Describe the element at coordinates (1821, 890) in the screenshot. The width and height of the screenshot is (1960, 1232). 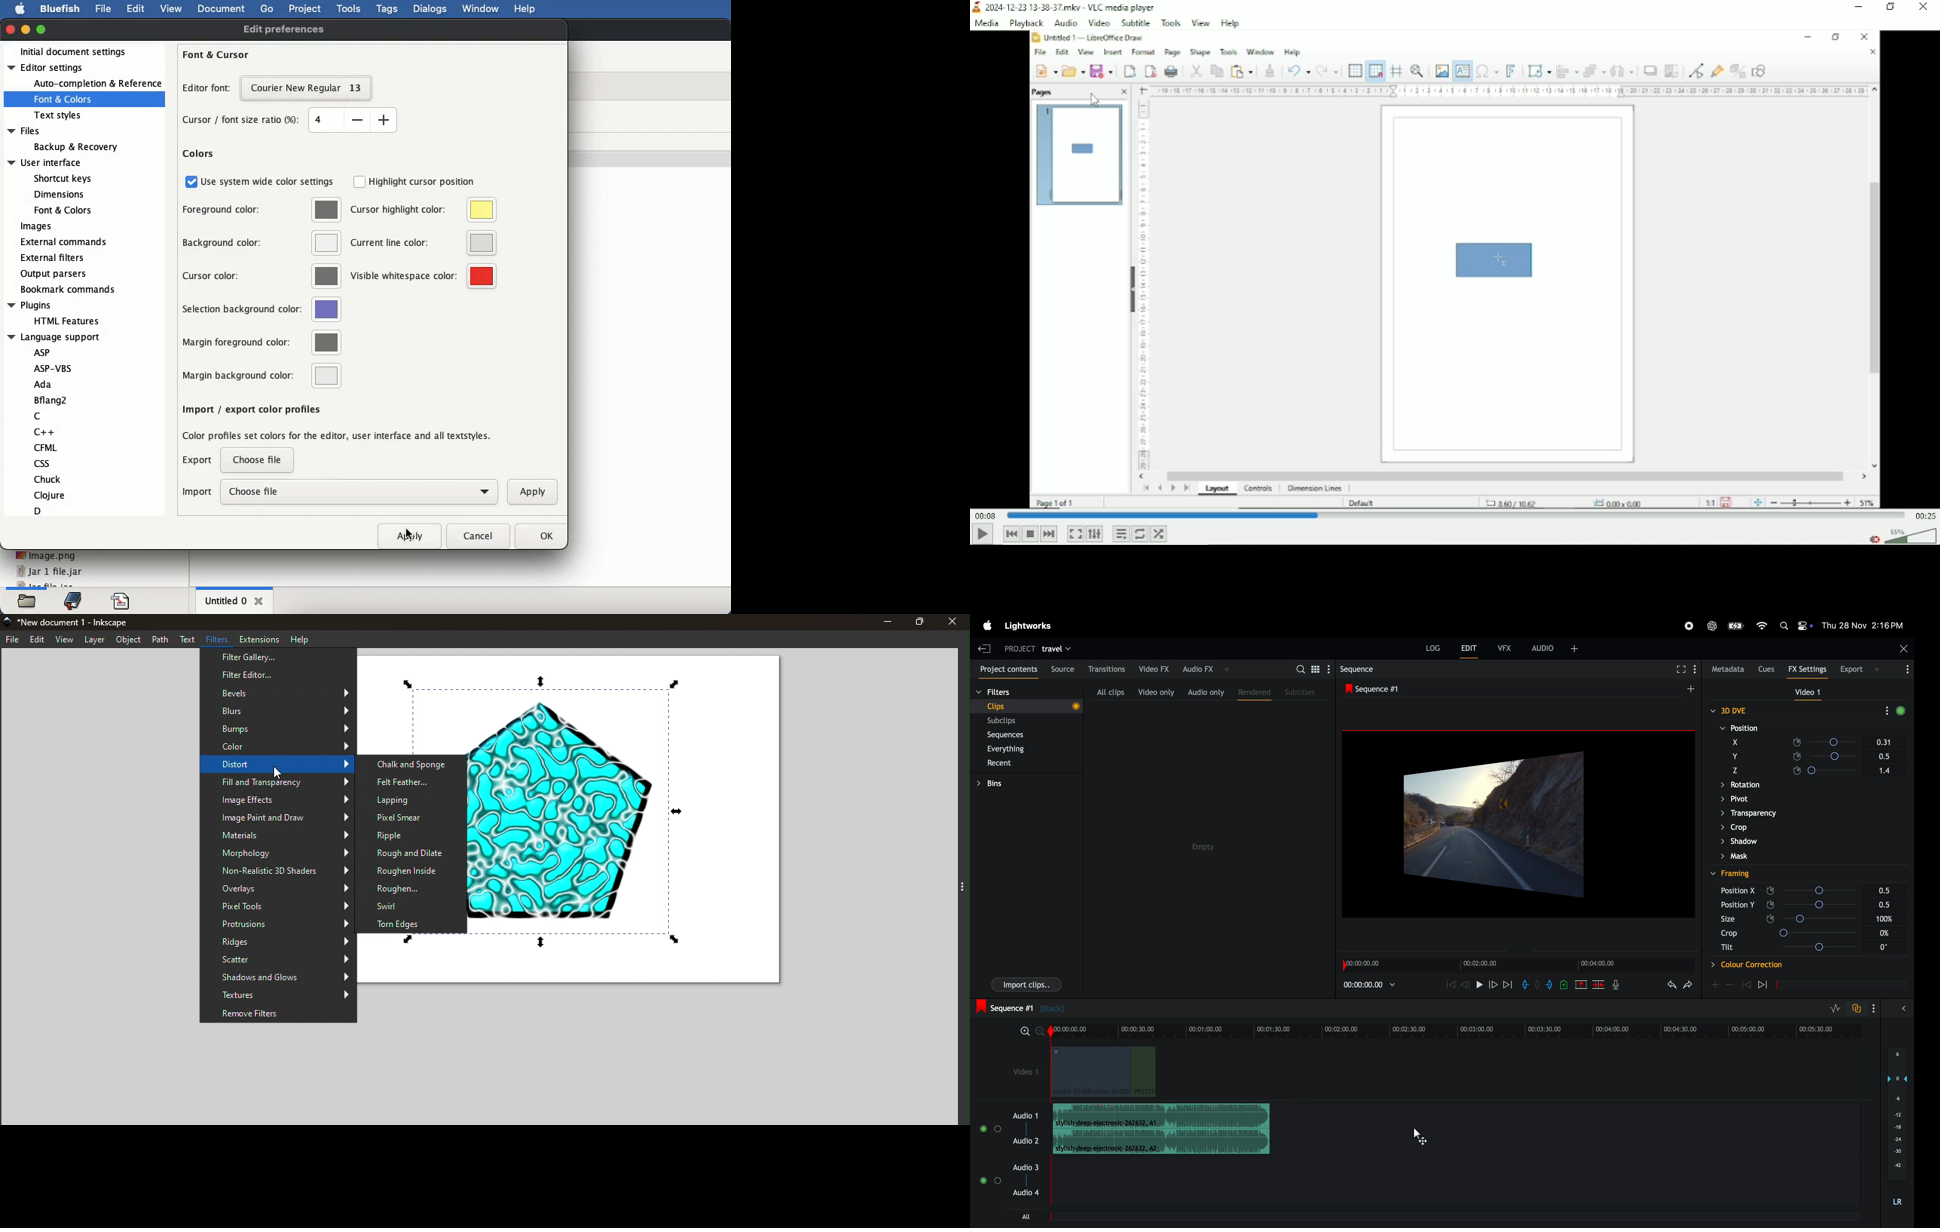
I see `` at that location.